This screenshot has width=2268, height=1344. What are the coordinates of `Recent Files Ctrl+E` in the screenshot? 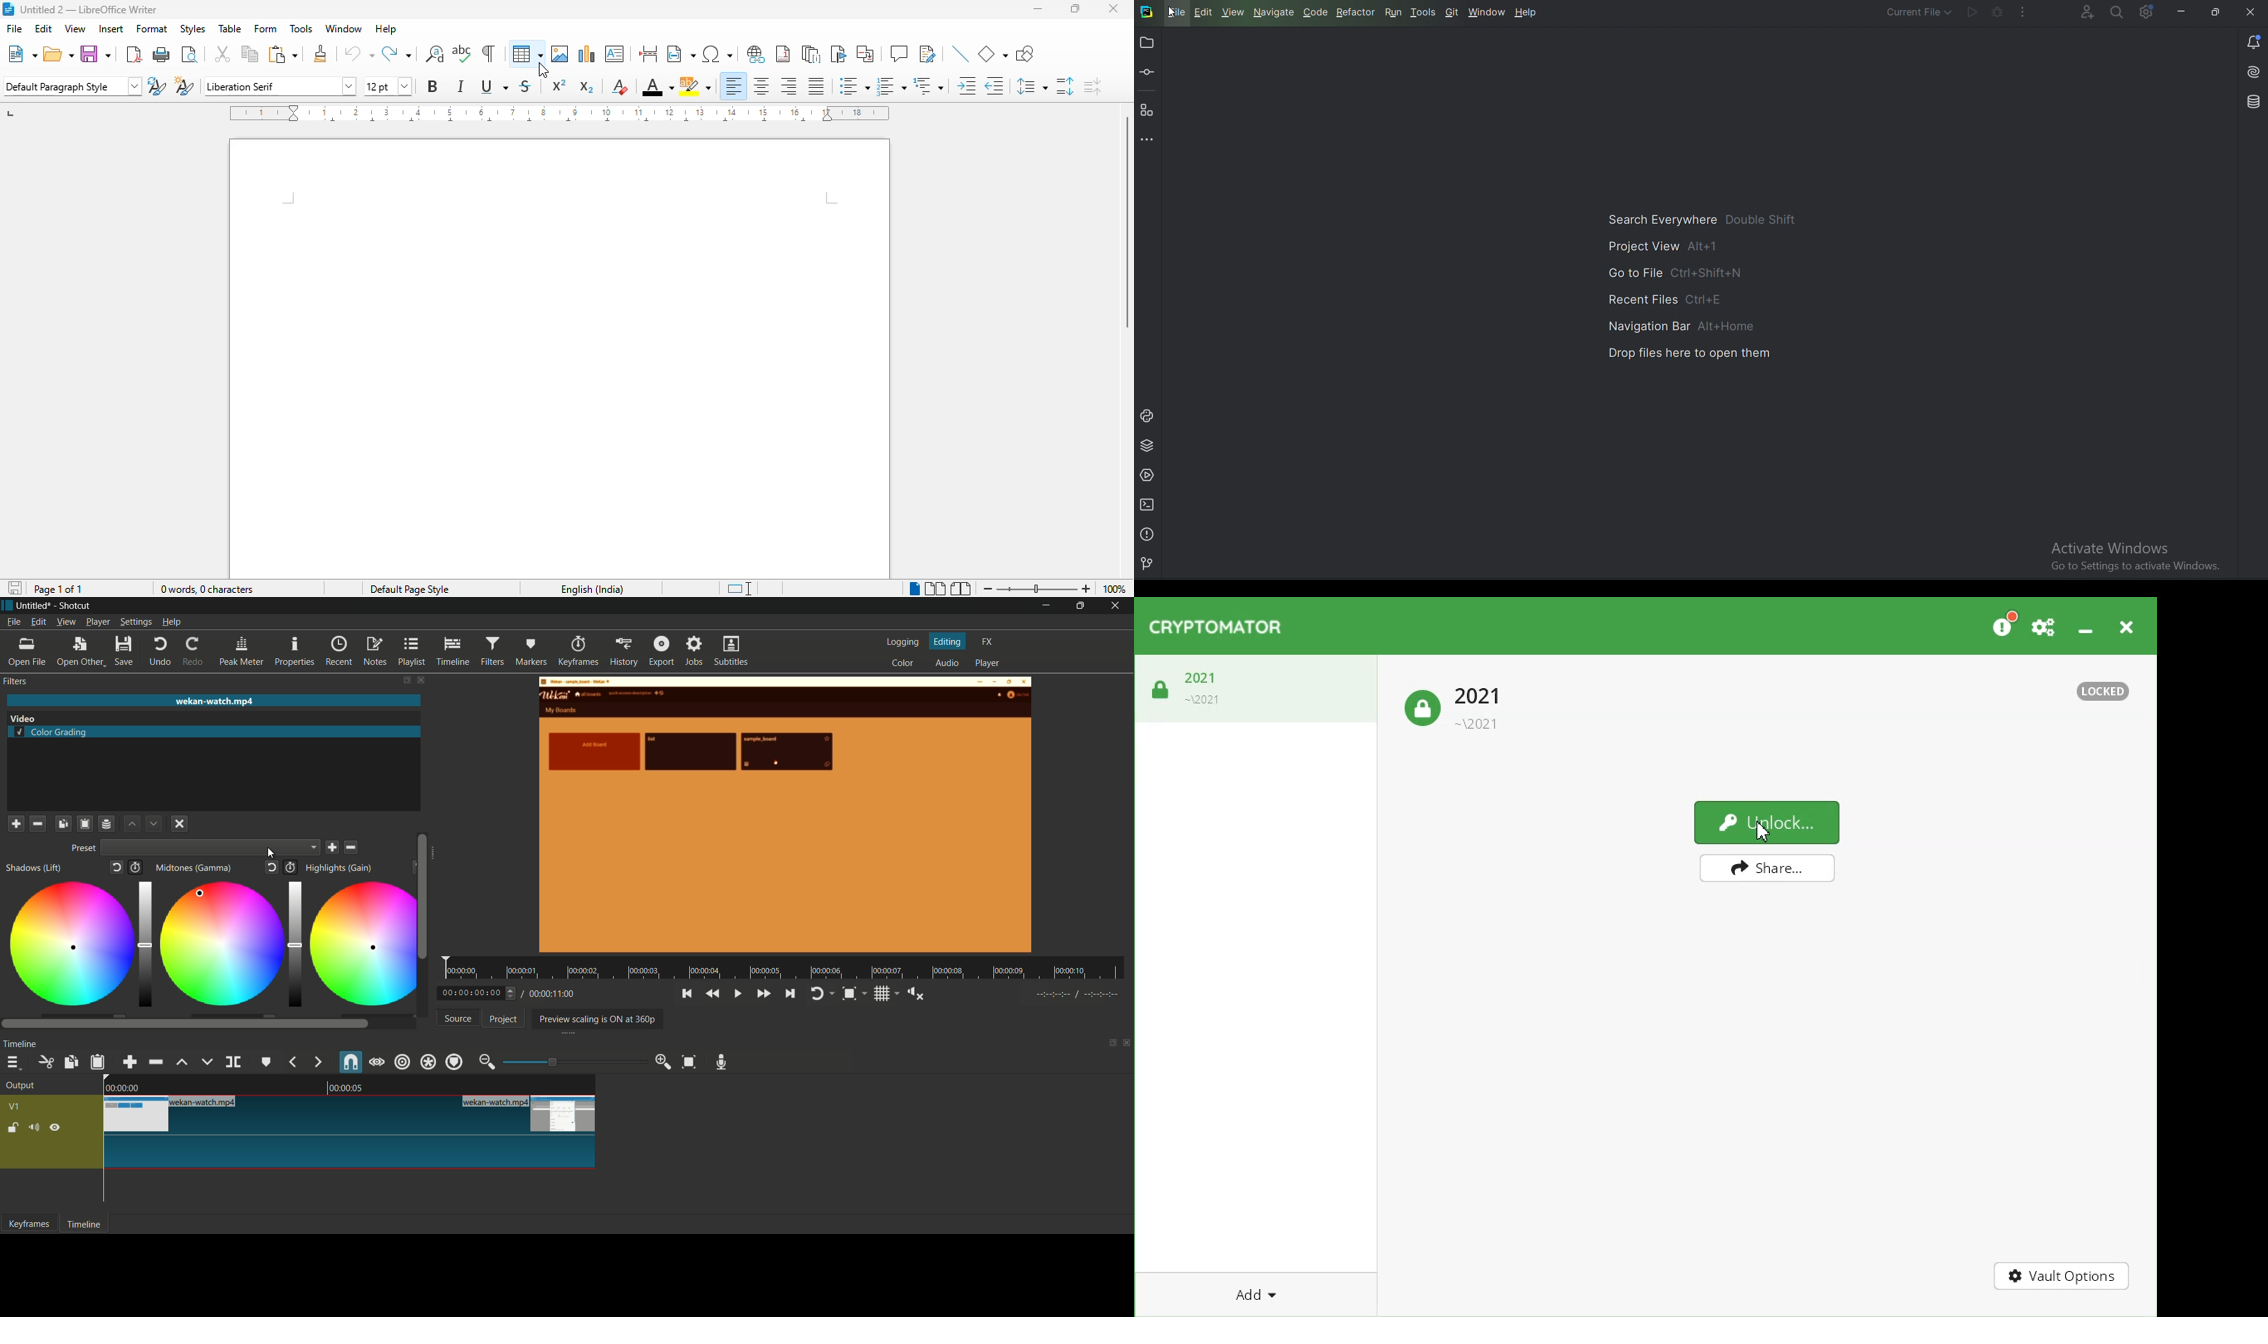 It's located at (1670, 299).